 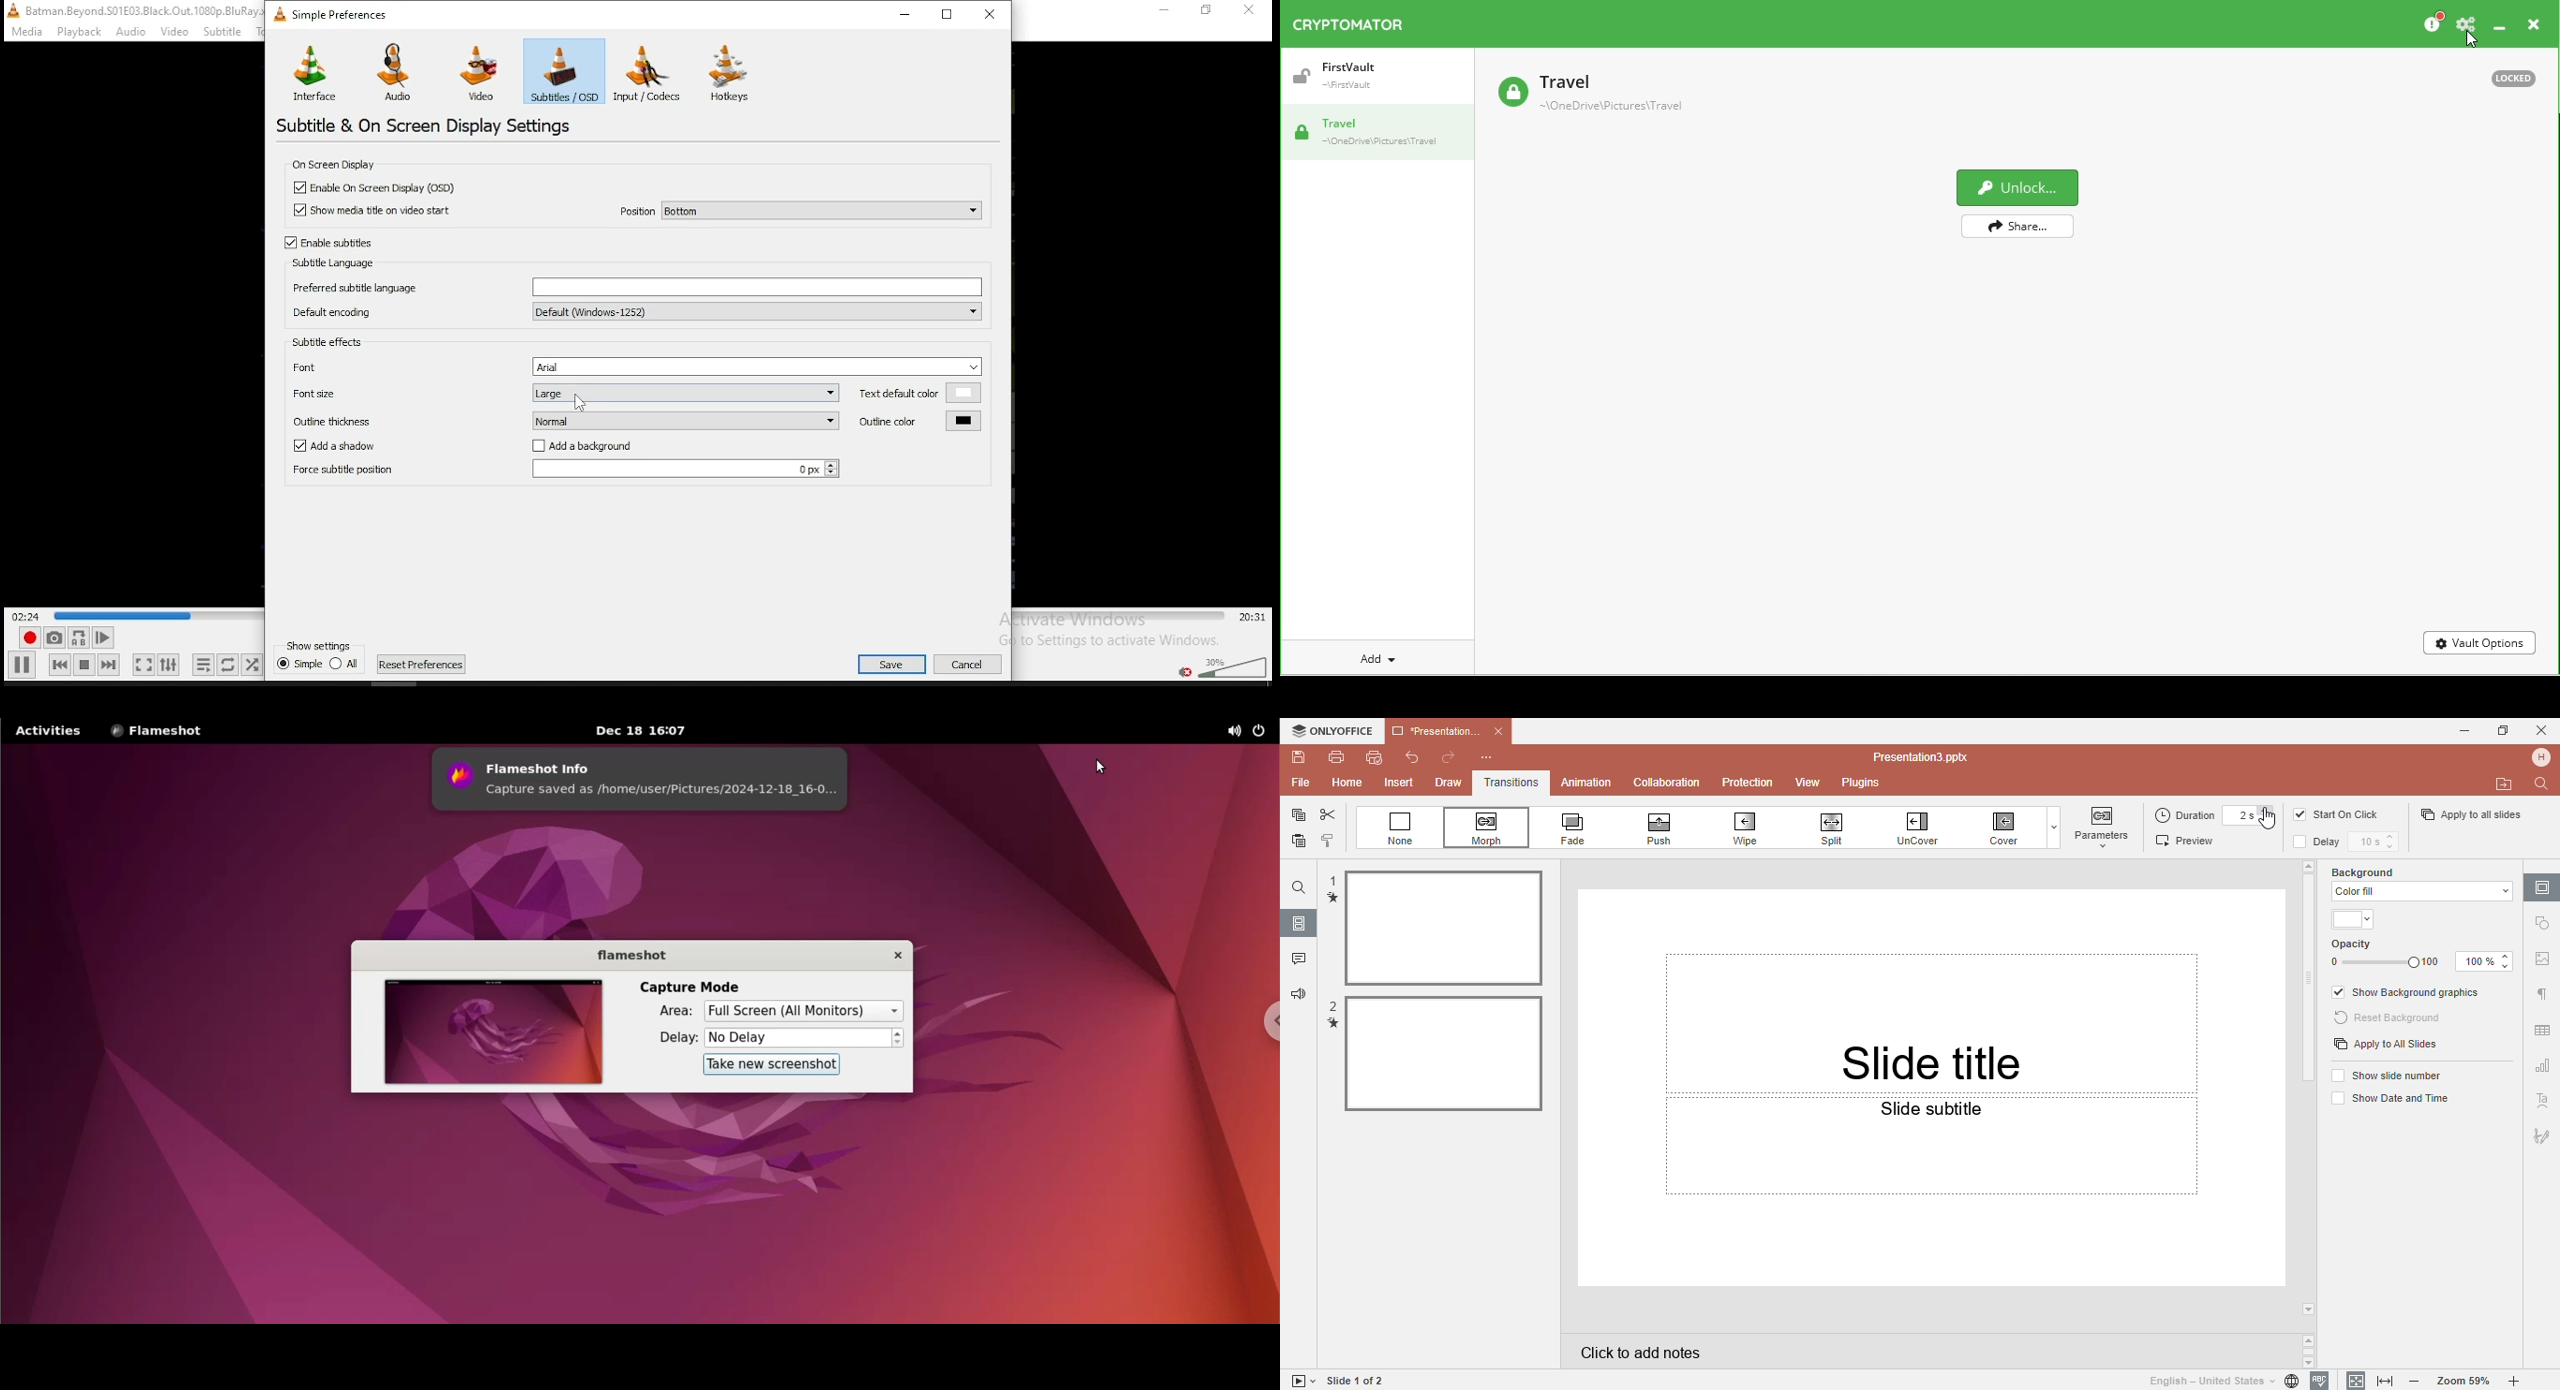 What do you see at coordinates (27, 614) in the screenshot?
I see `elapsed time` at bounding box center [27, 614].